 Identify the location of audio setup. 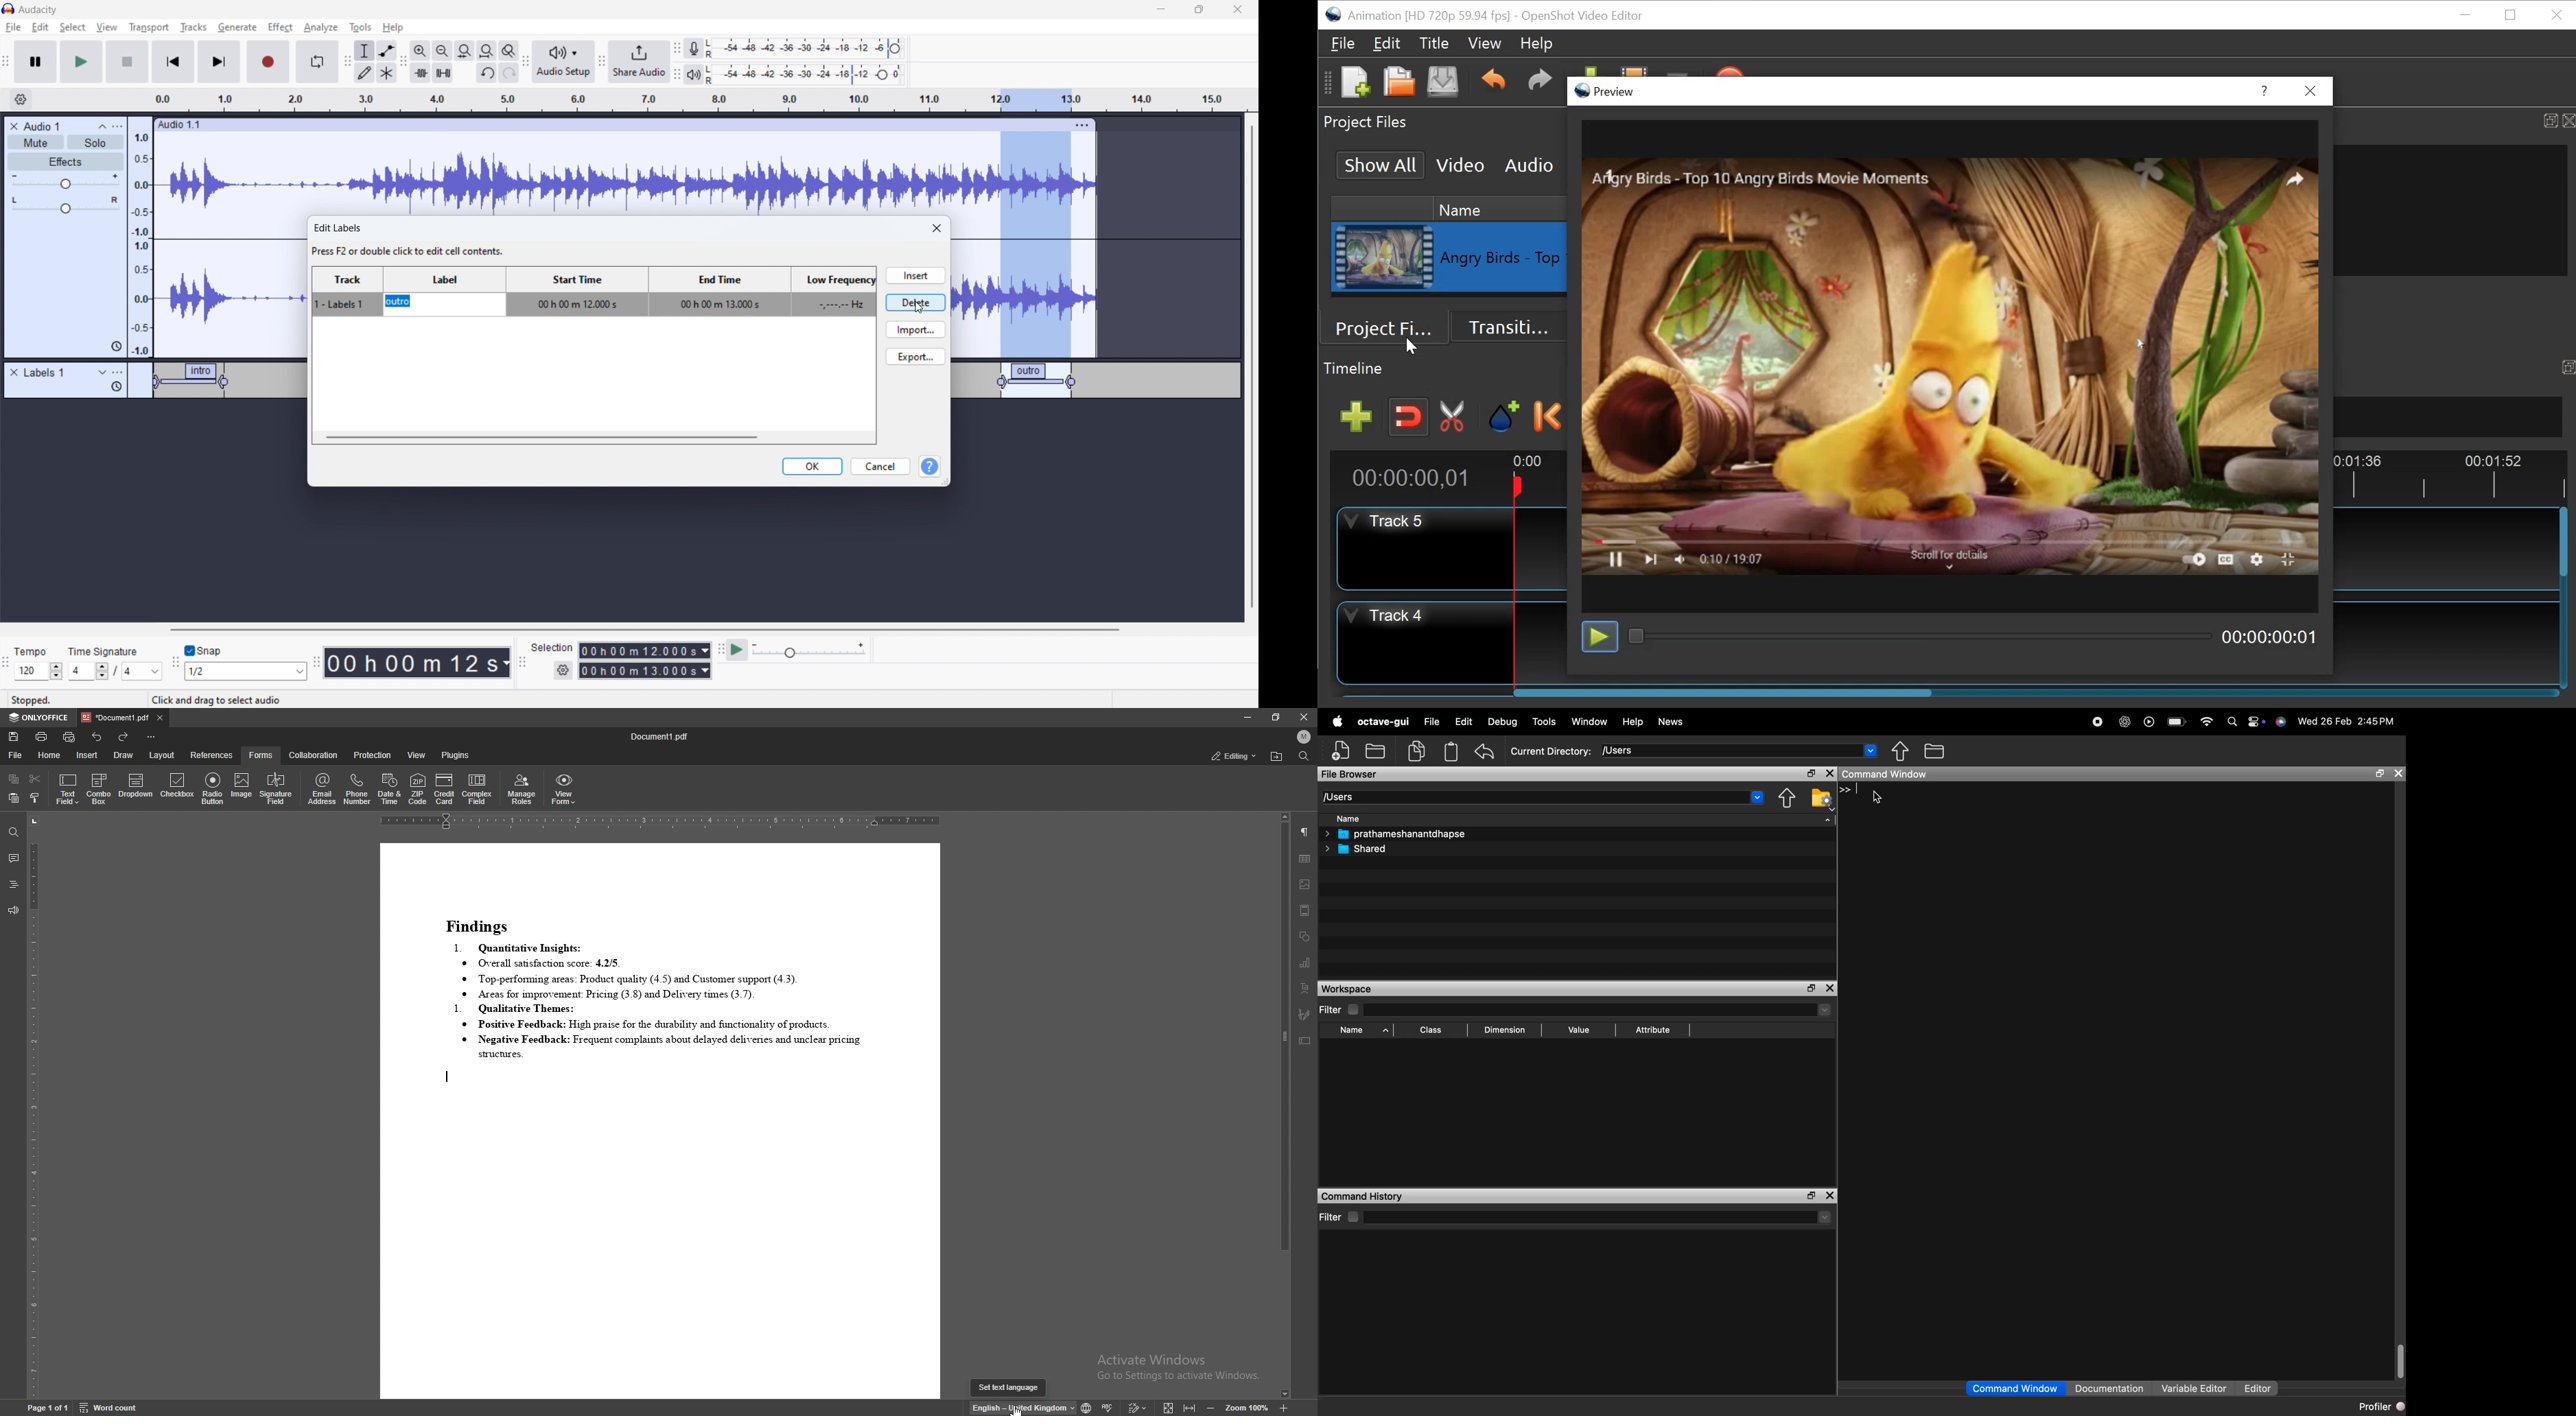
(564, 62).